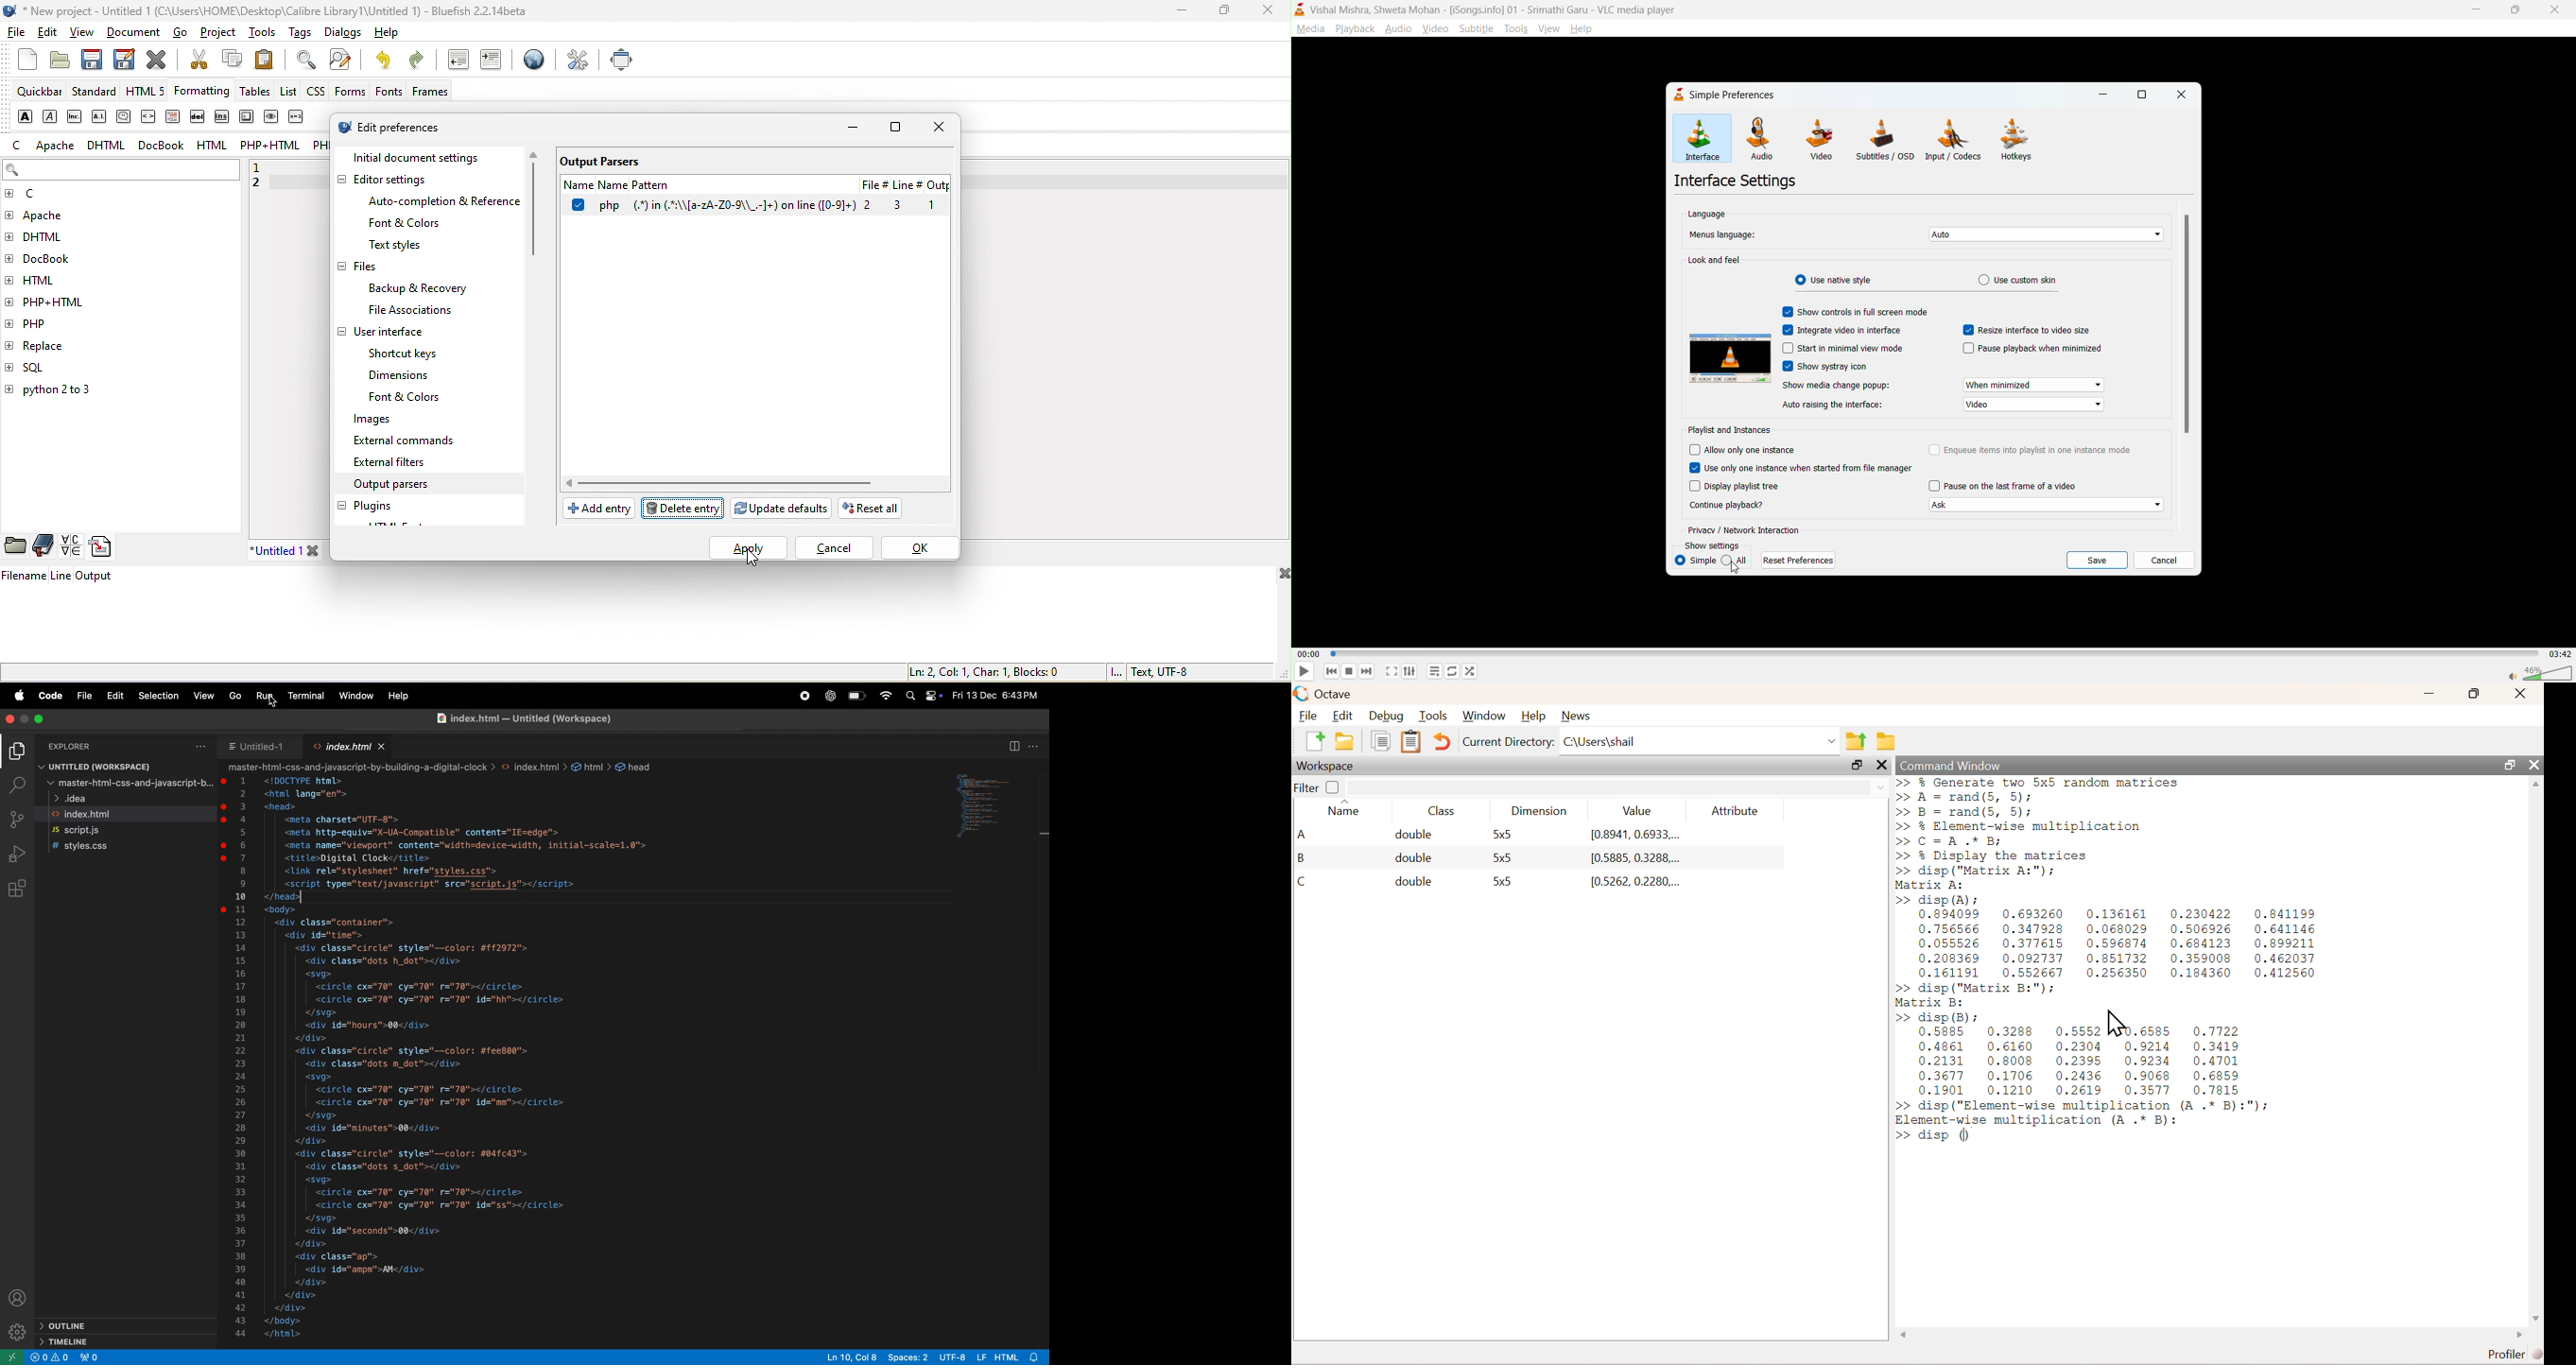  I want to click on random, so click(1470, 670).